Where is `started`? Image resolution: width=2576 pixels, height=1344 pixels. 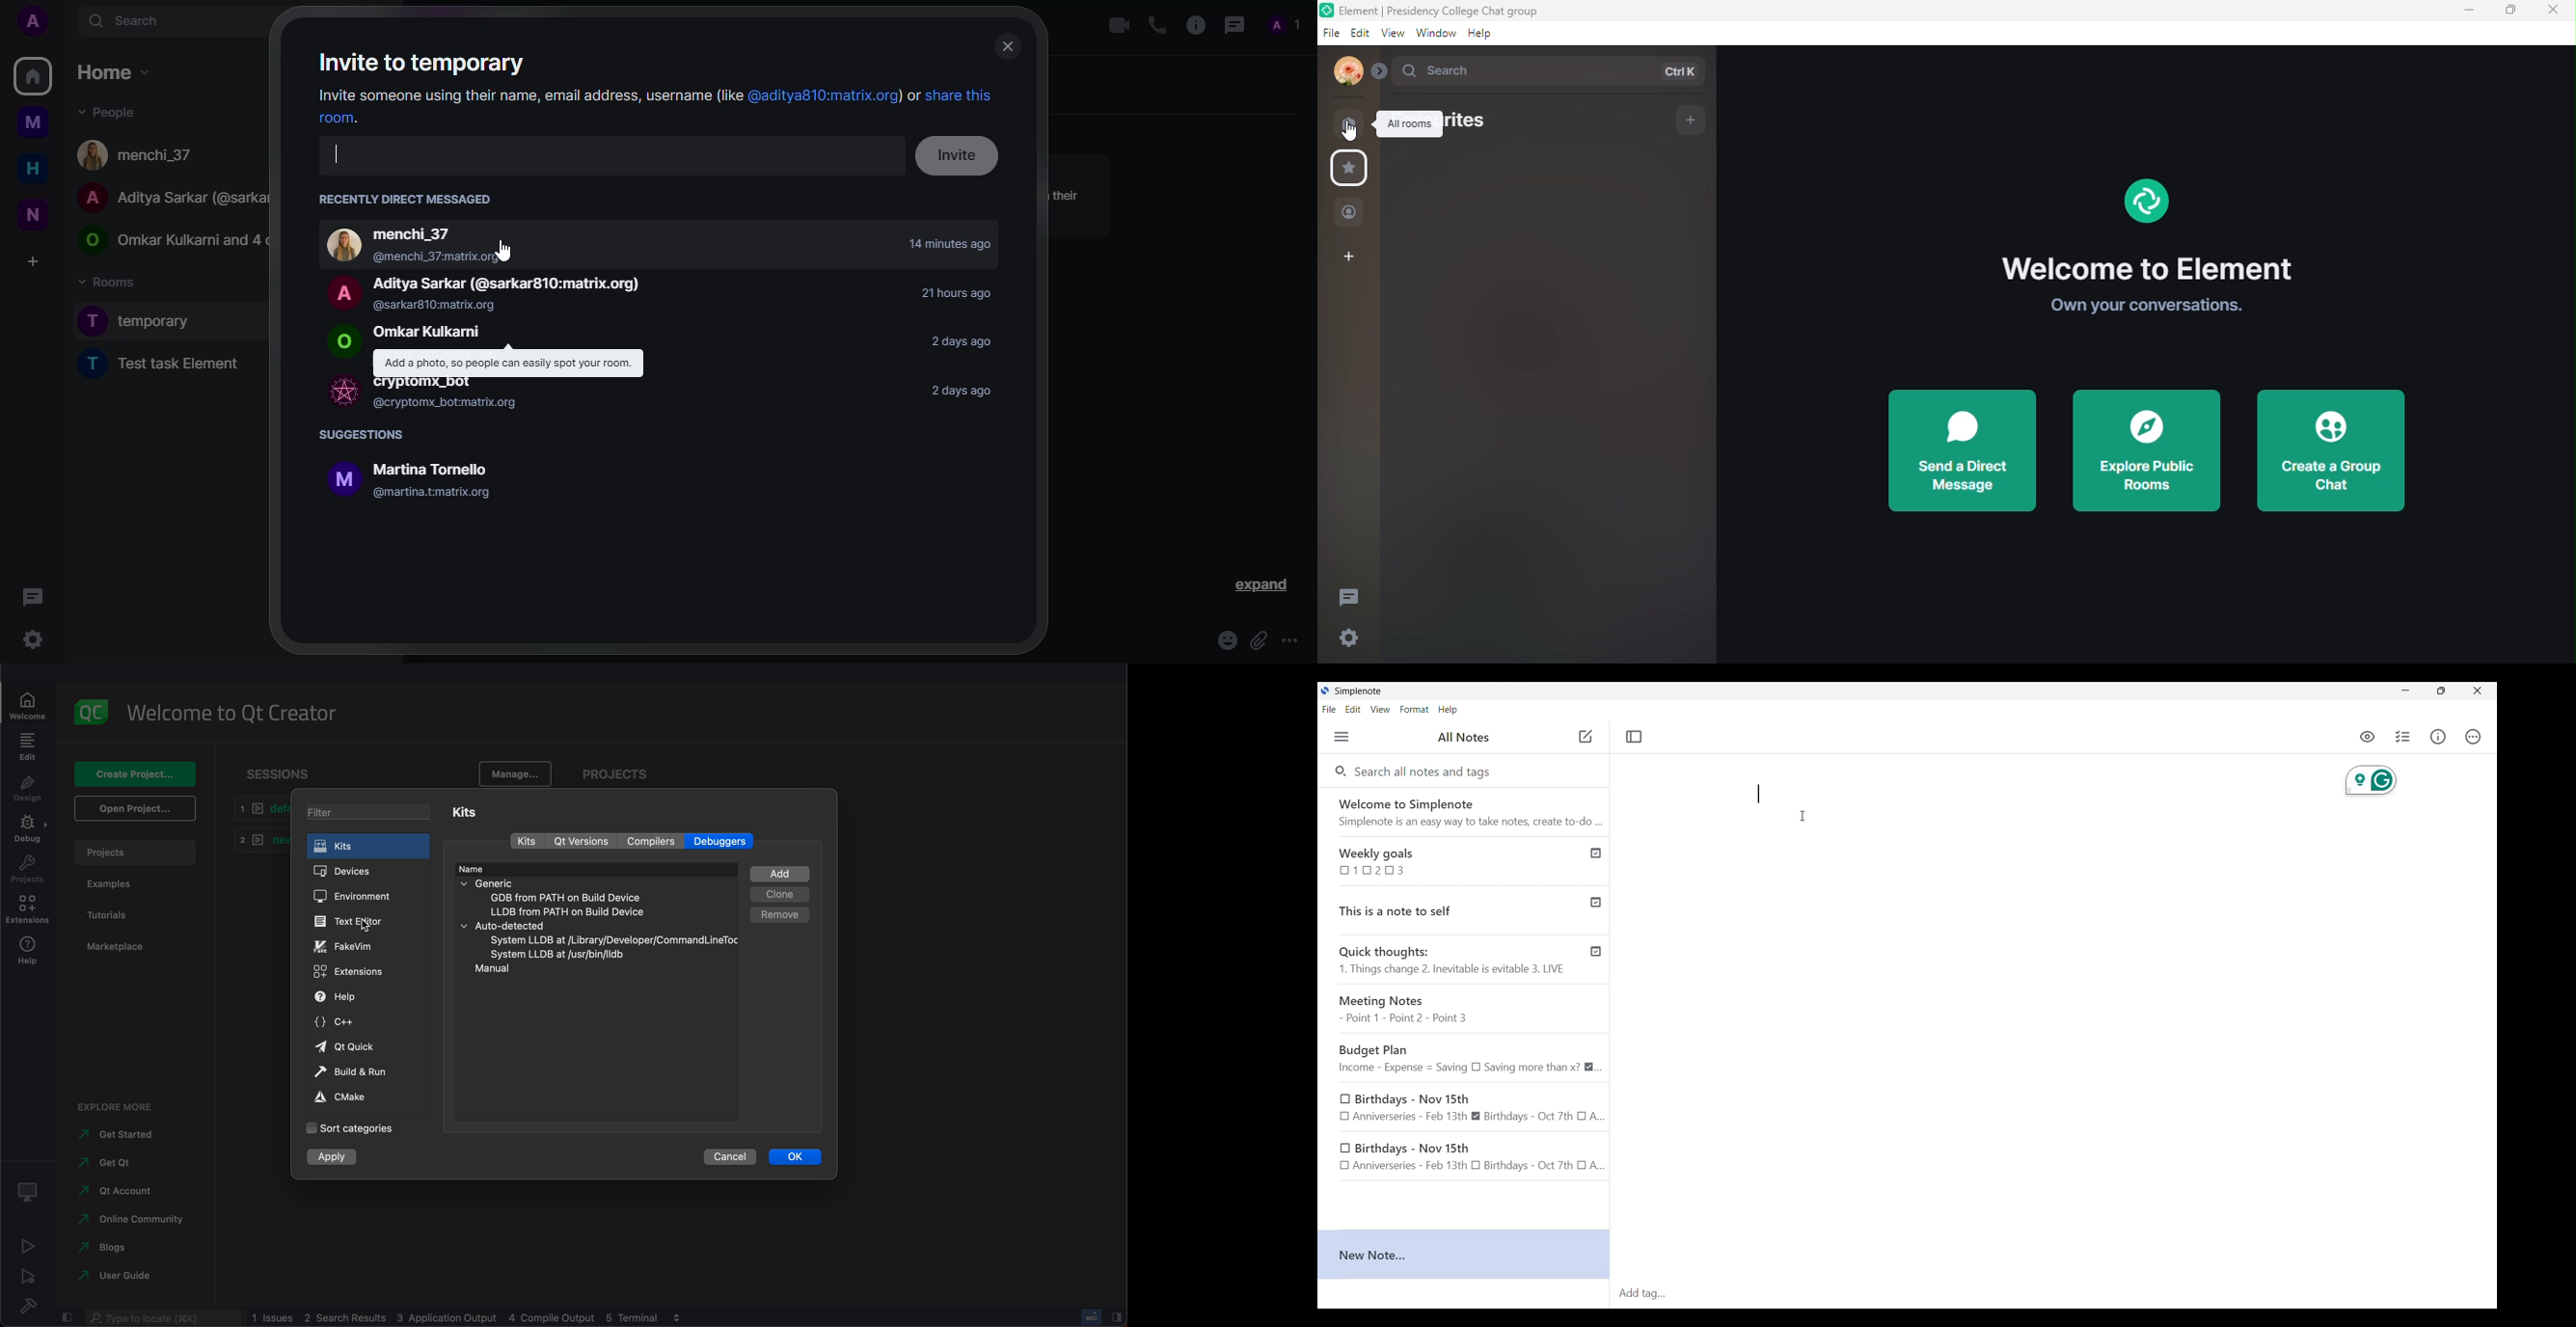
started is located at coordinates (112, 1136).